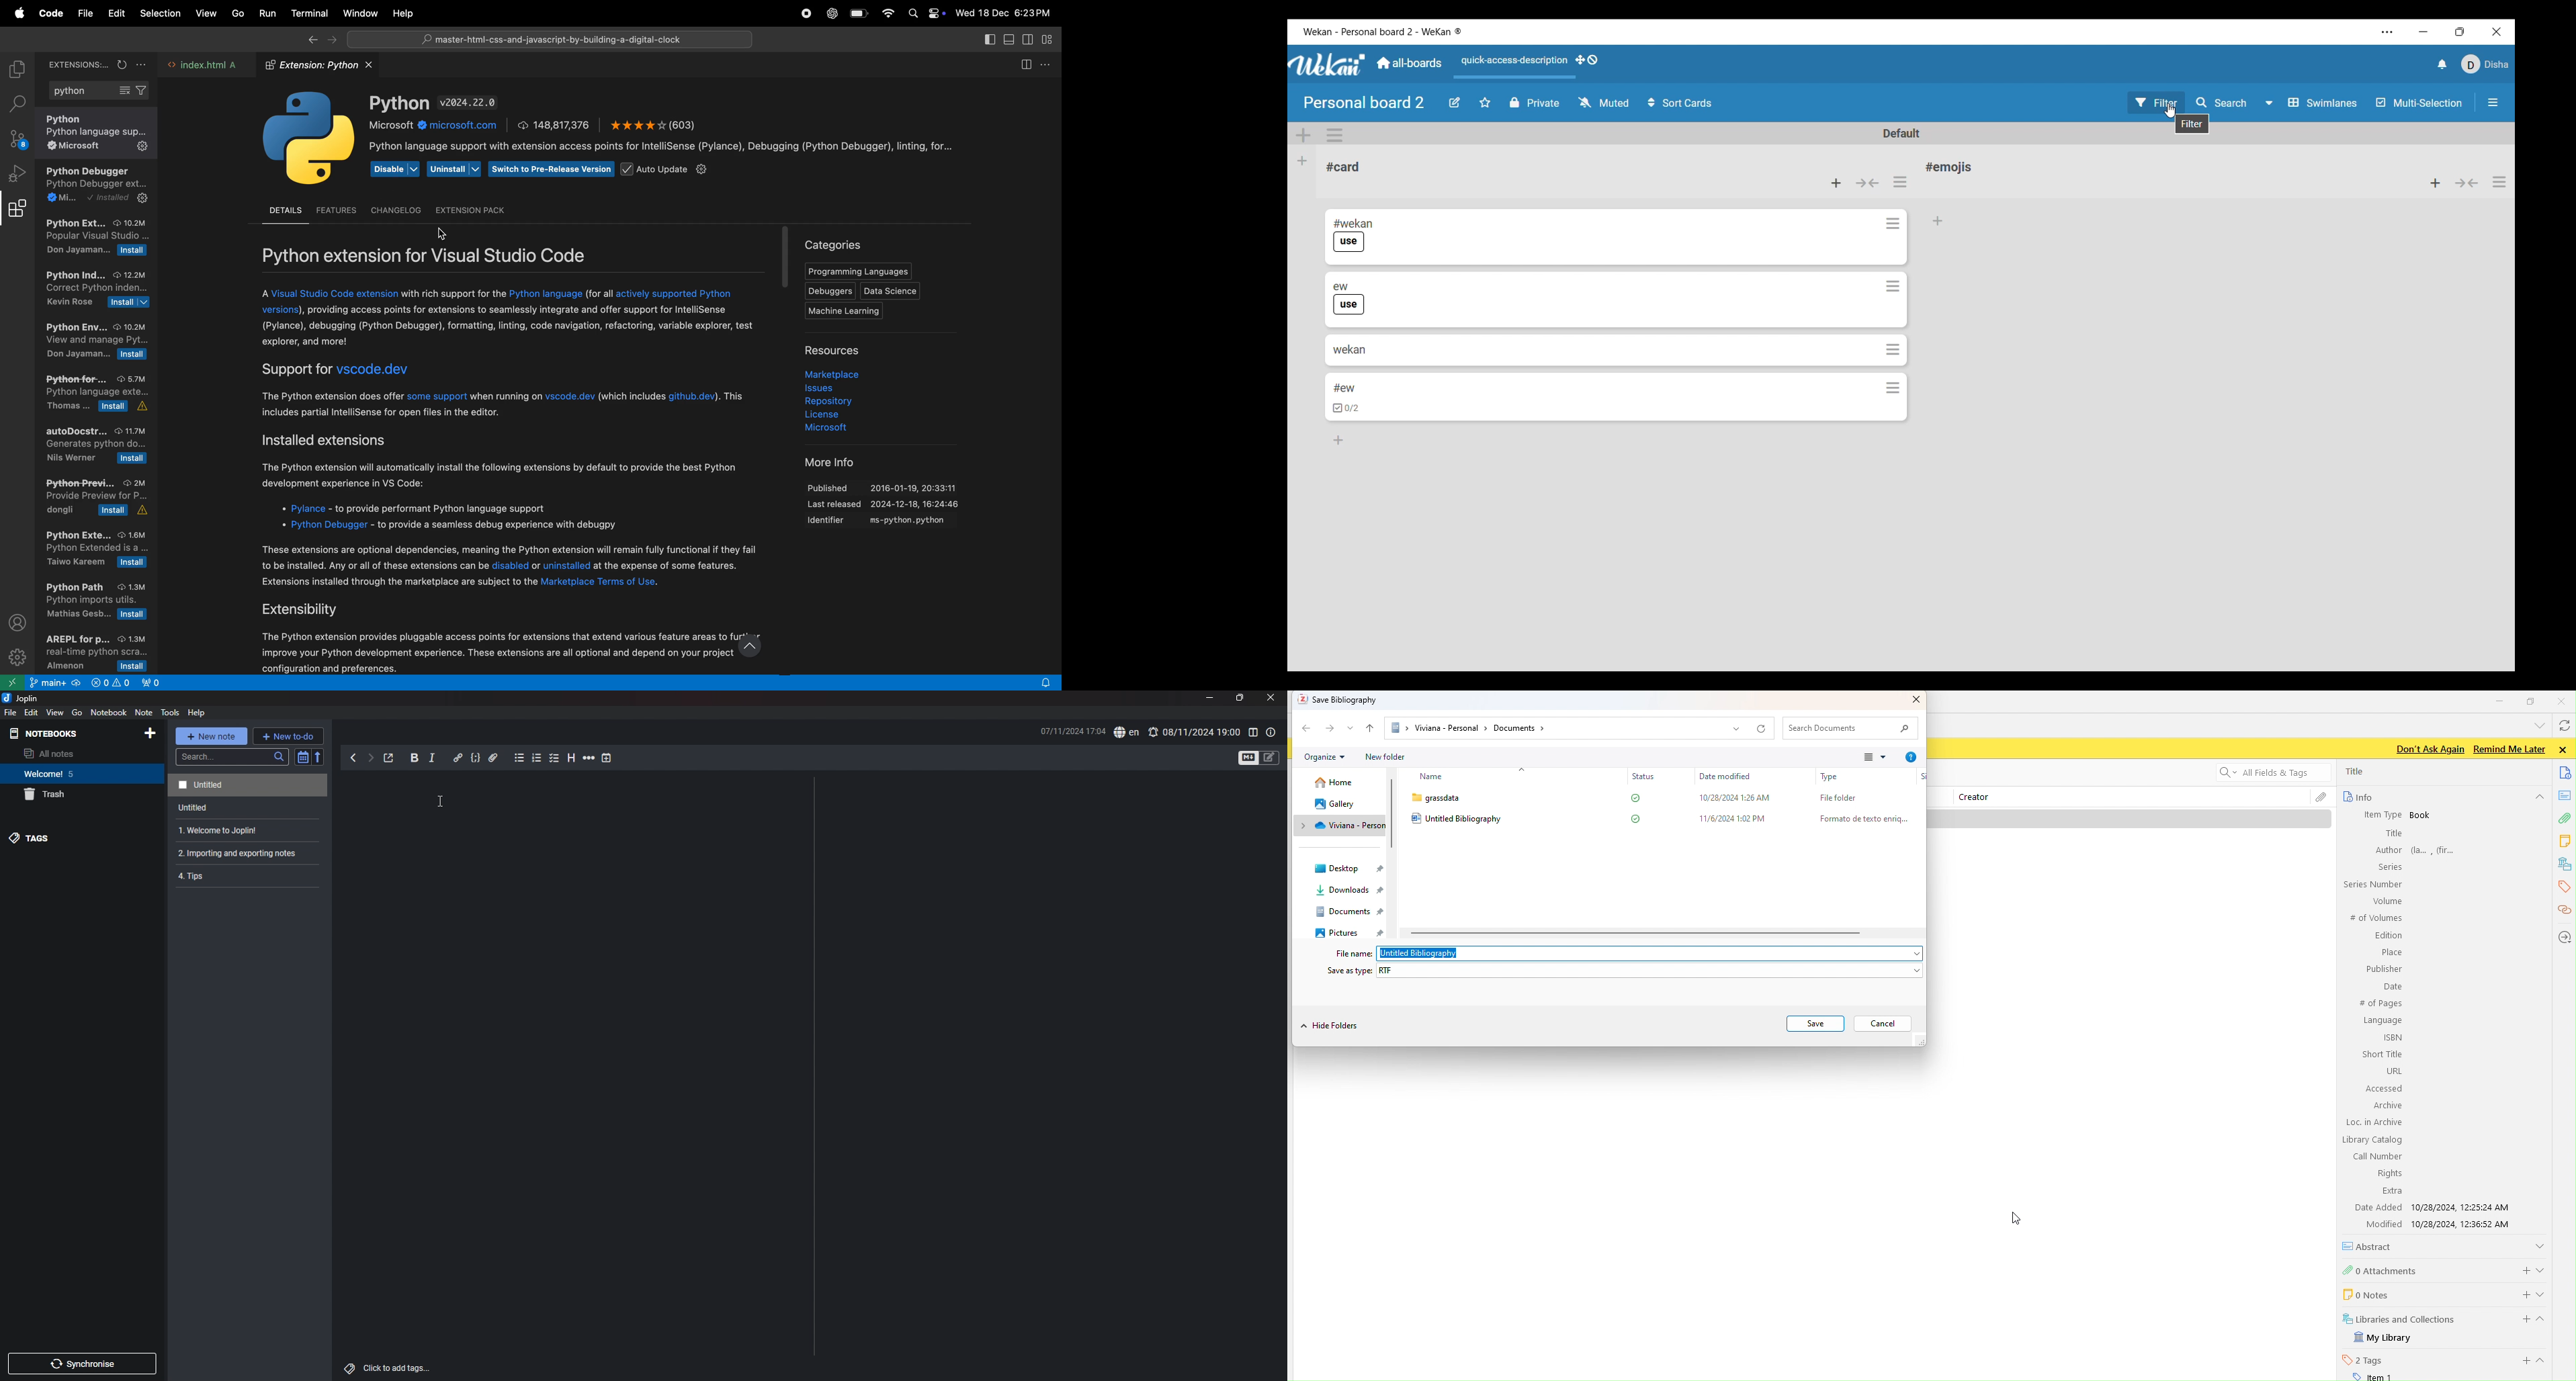 The width and height of the screenshot is (2576, 1400). I want to click on Cancel, so click(1884, 1023).